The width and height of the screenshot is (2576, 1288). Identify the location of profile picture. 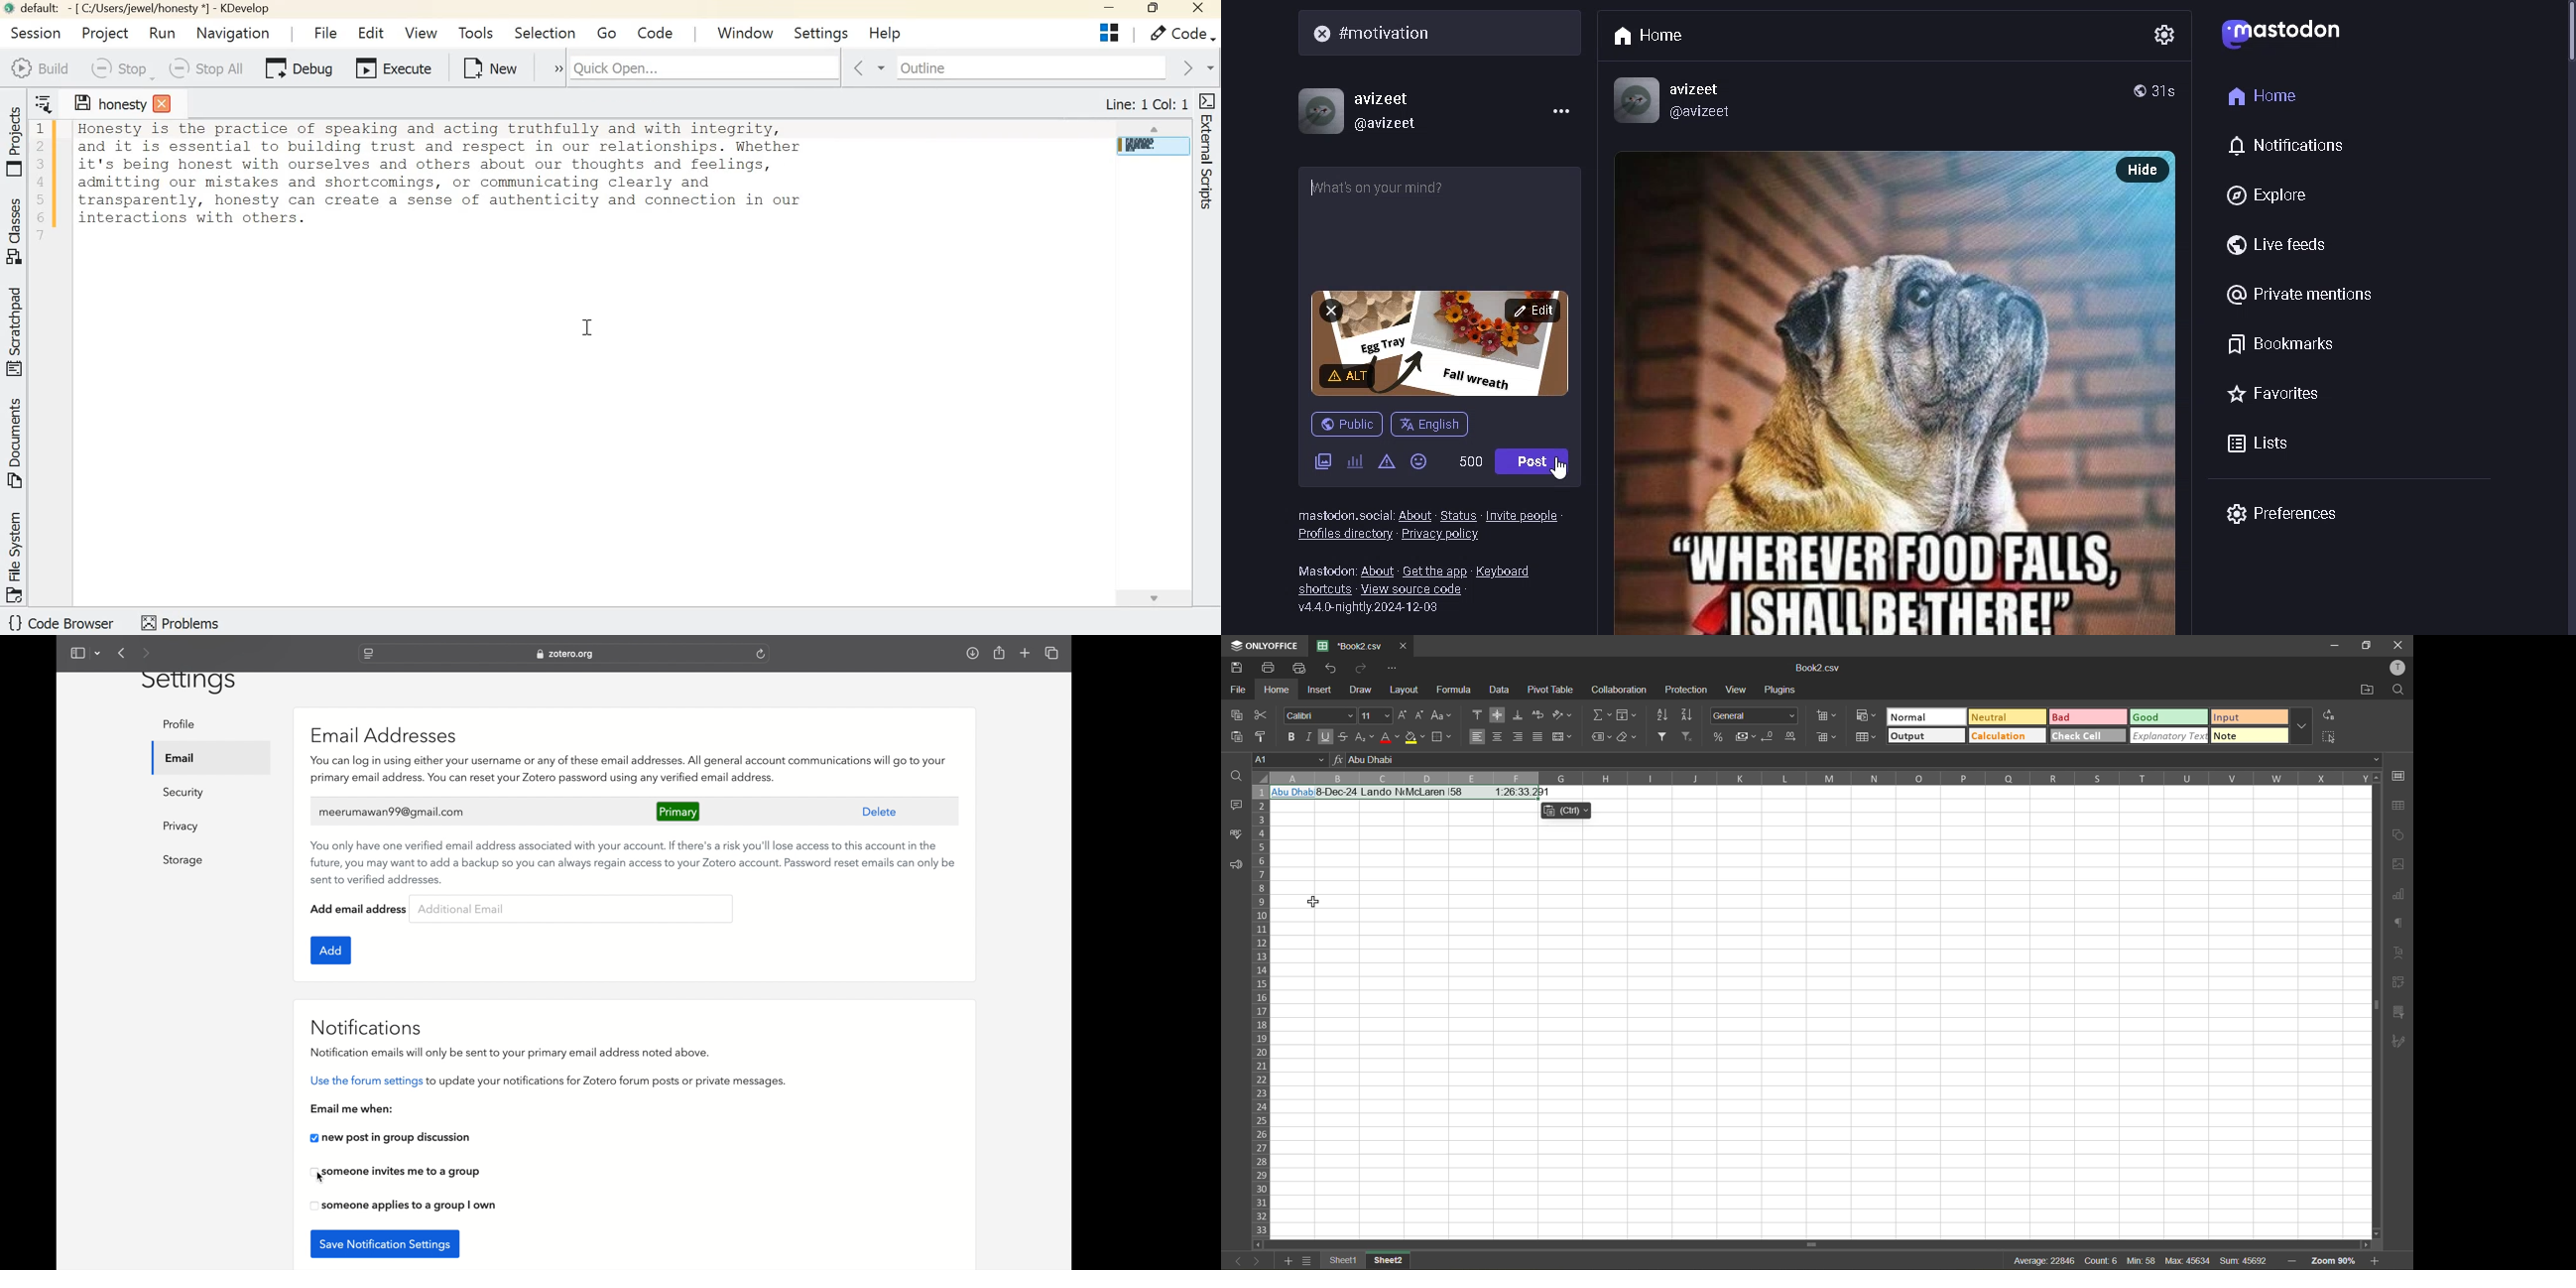
(1319, 107).